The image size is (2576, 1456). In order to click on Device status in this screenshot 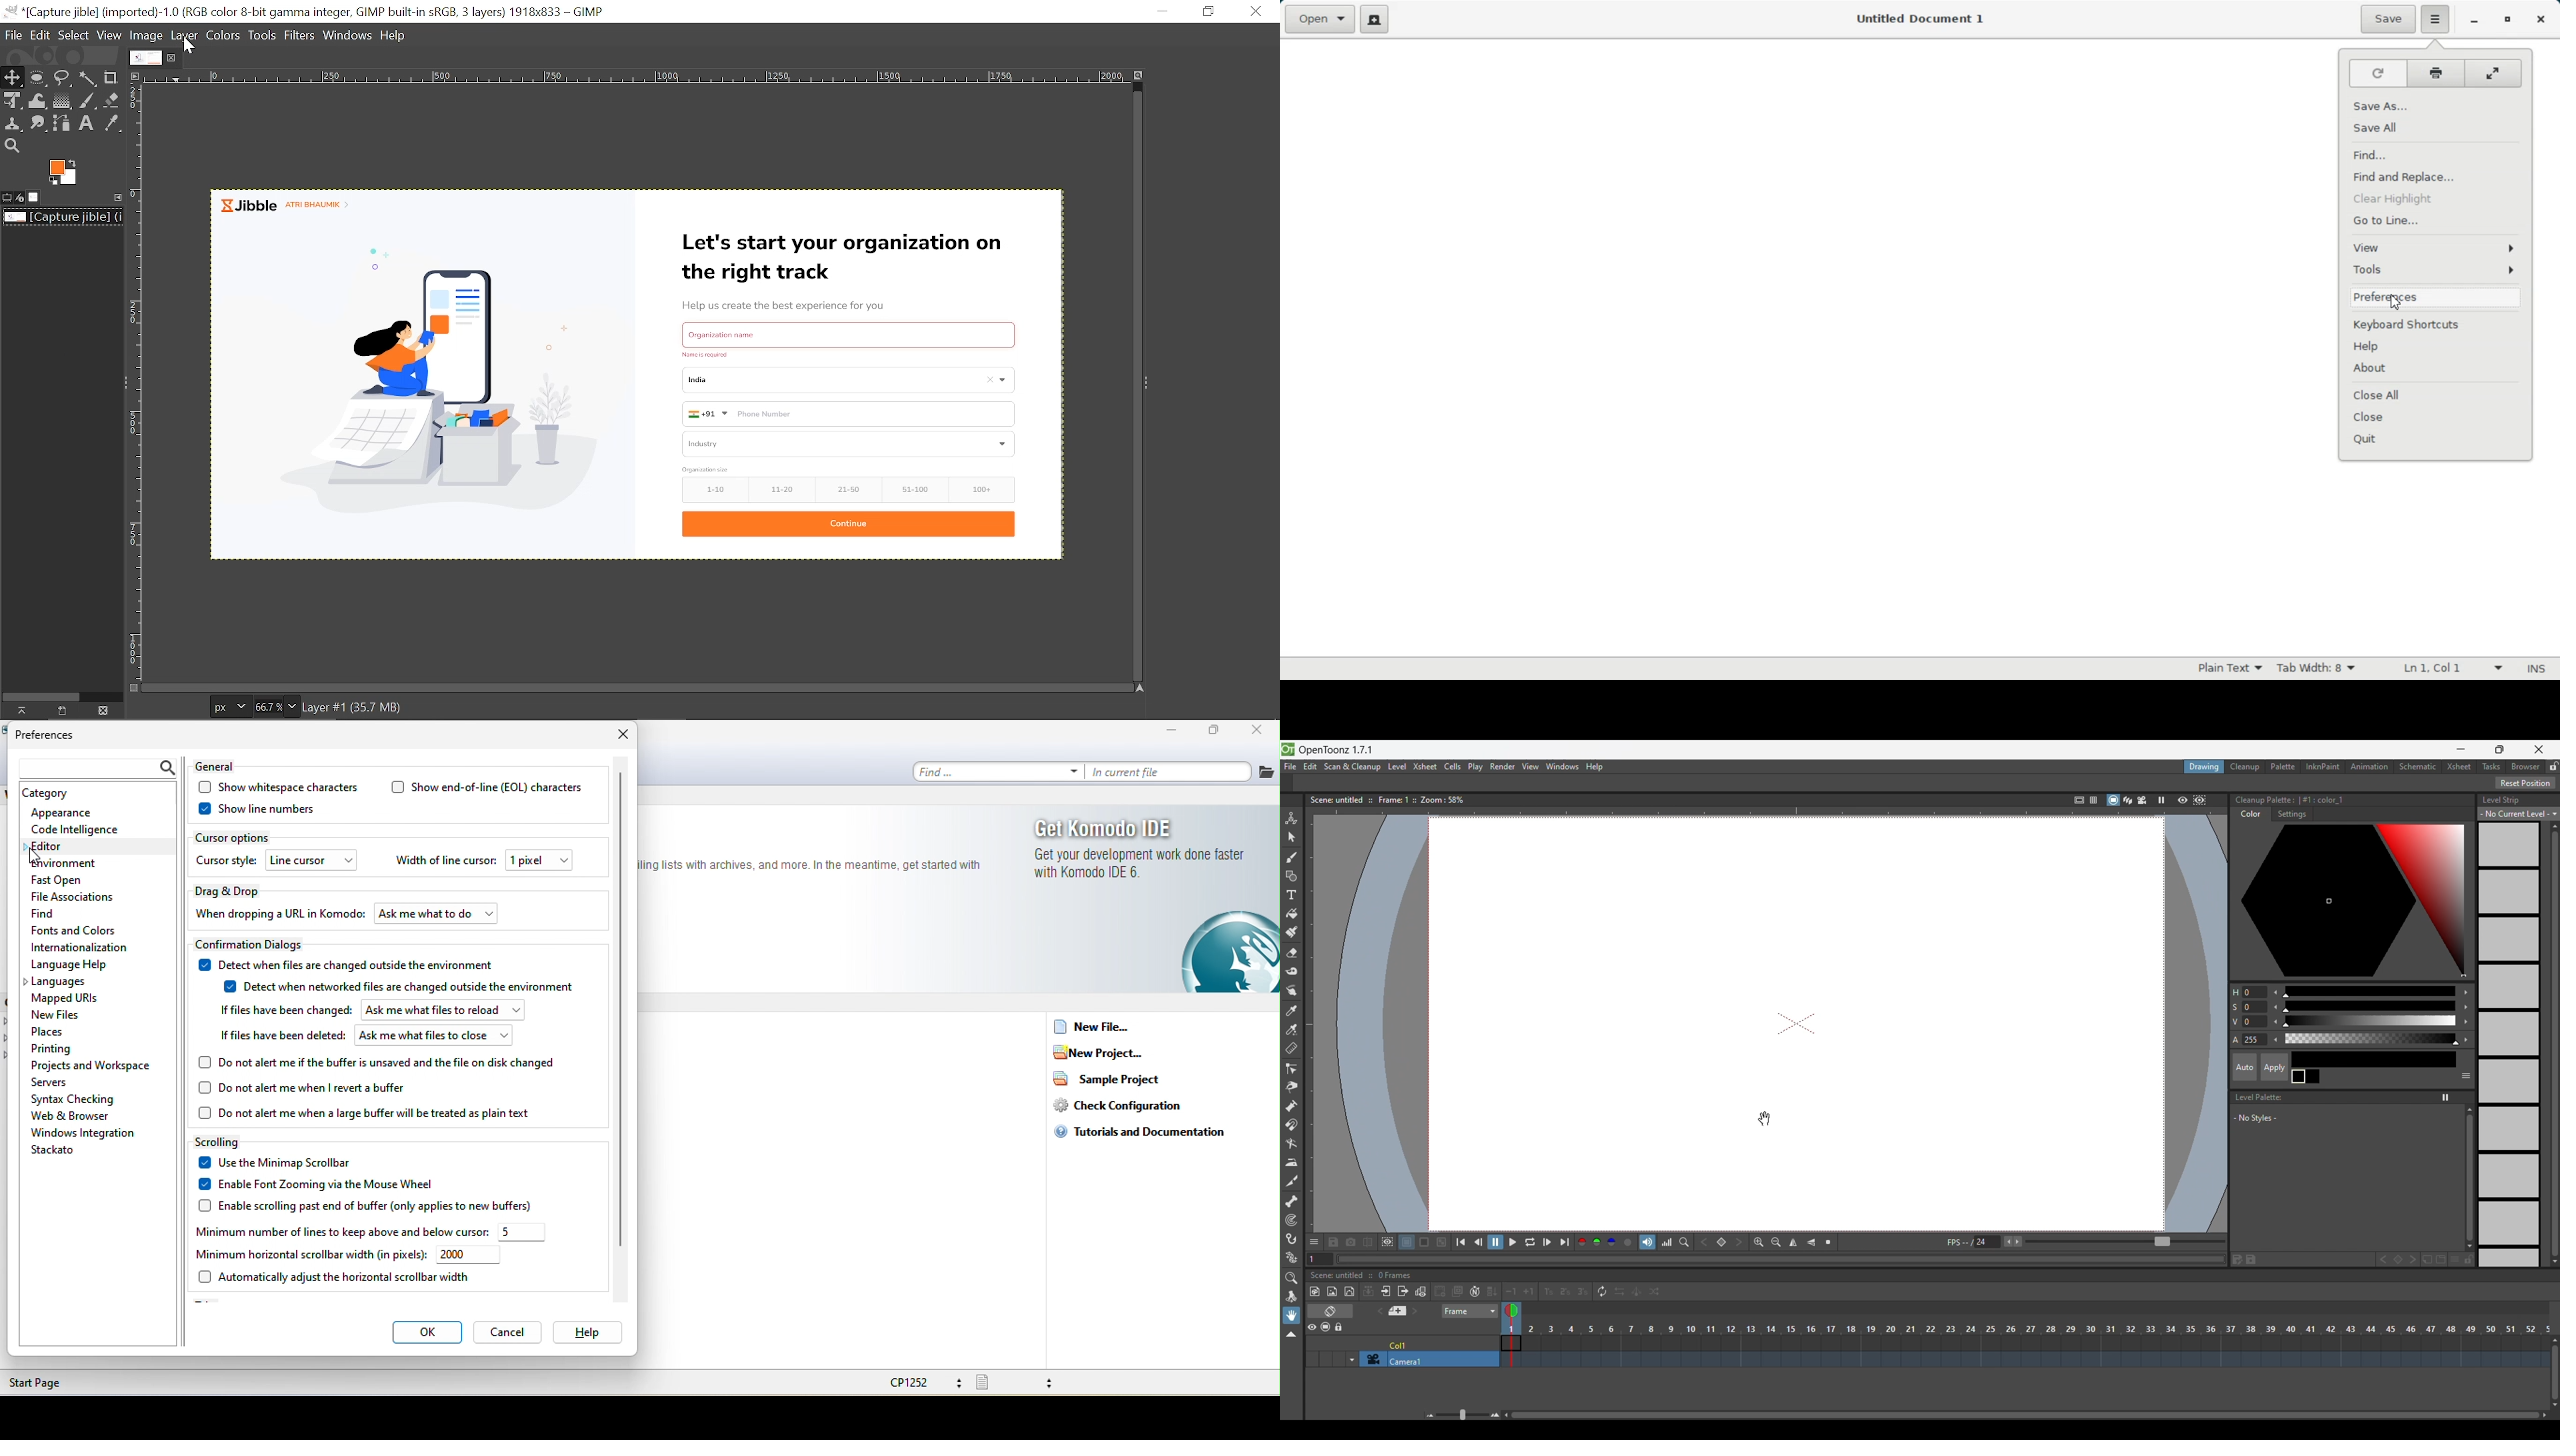, I will do `click(20, 198)`.